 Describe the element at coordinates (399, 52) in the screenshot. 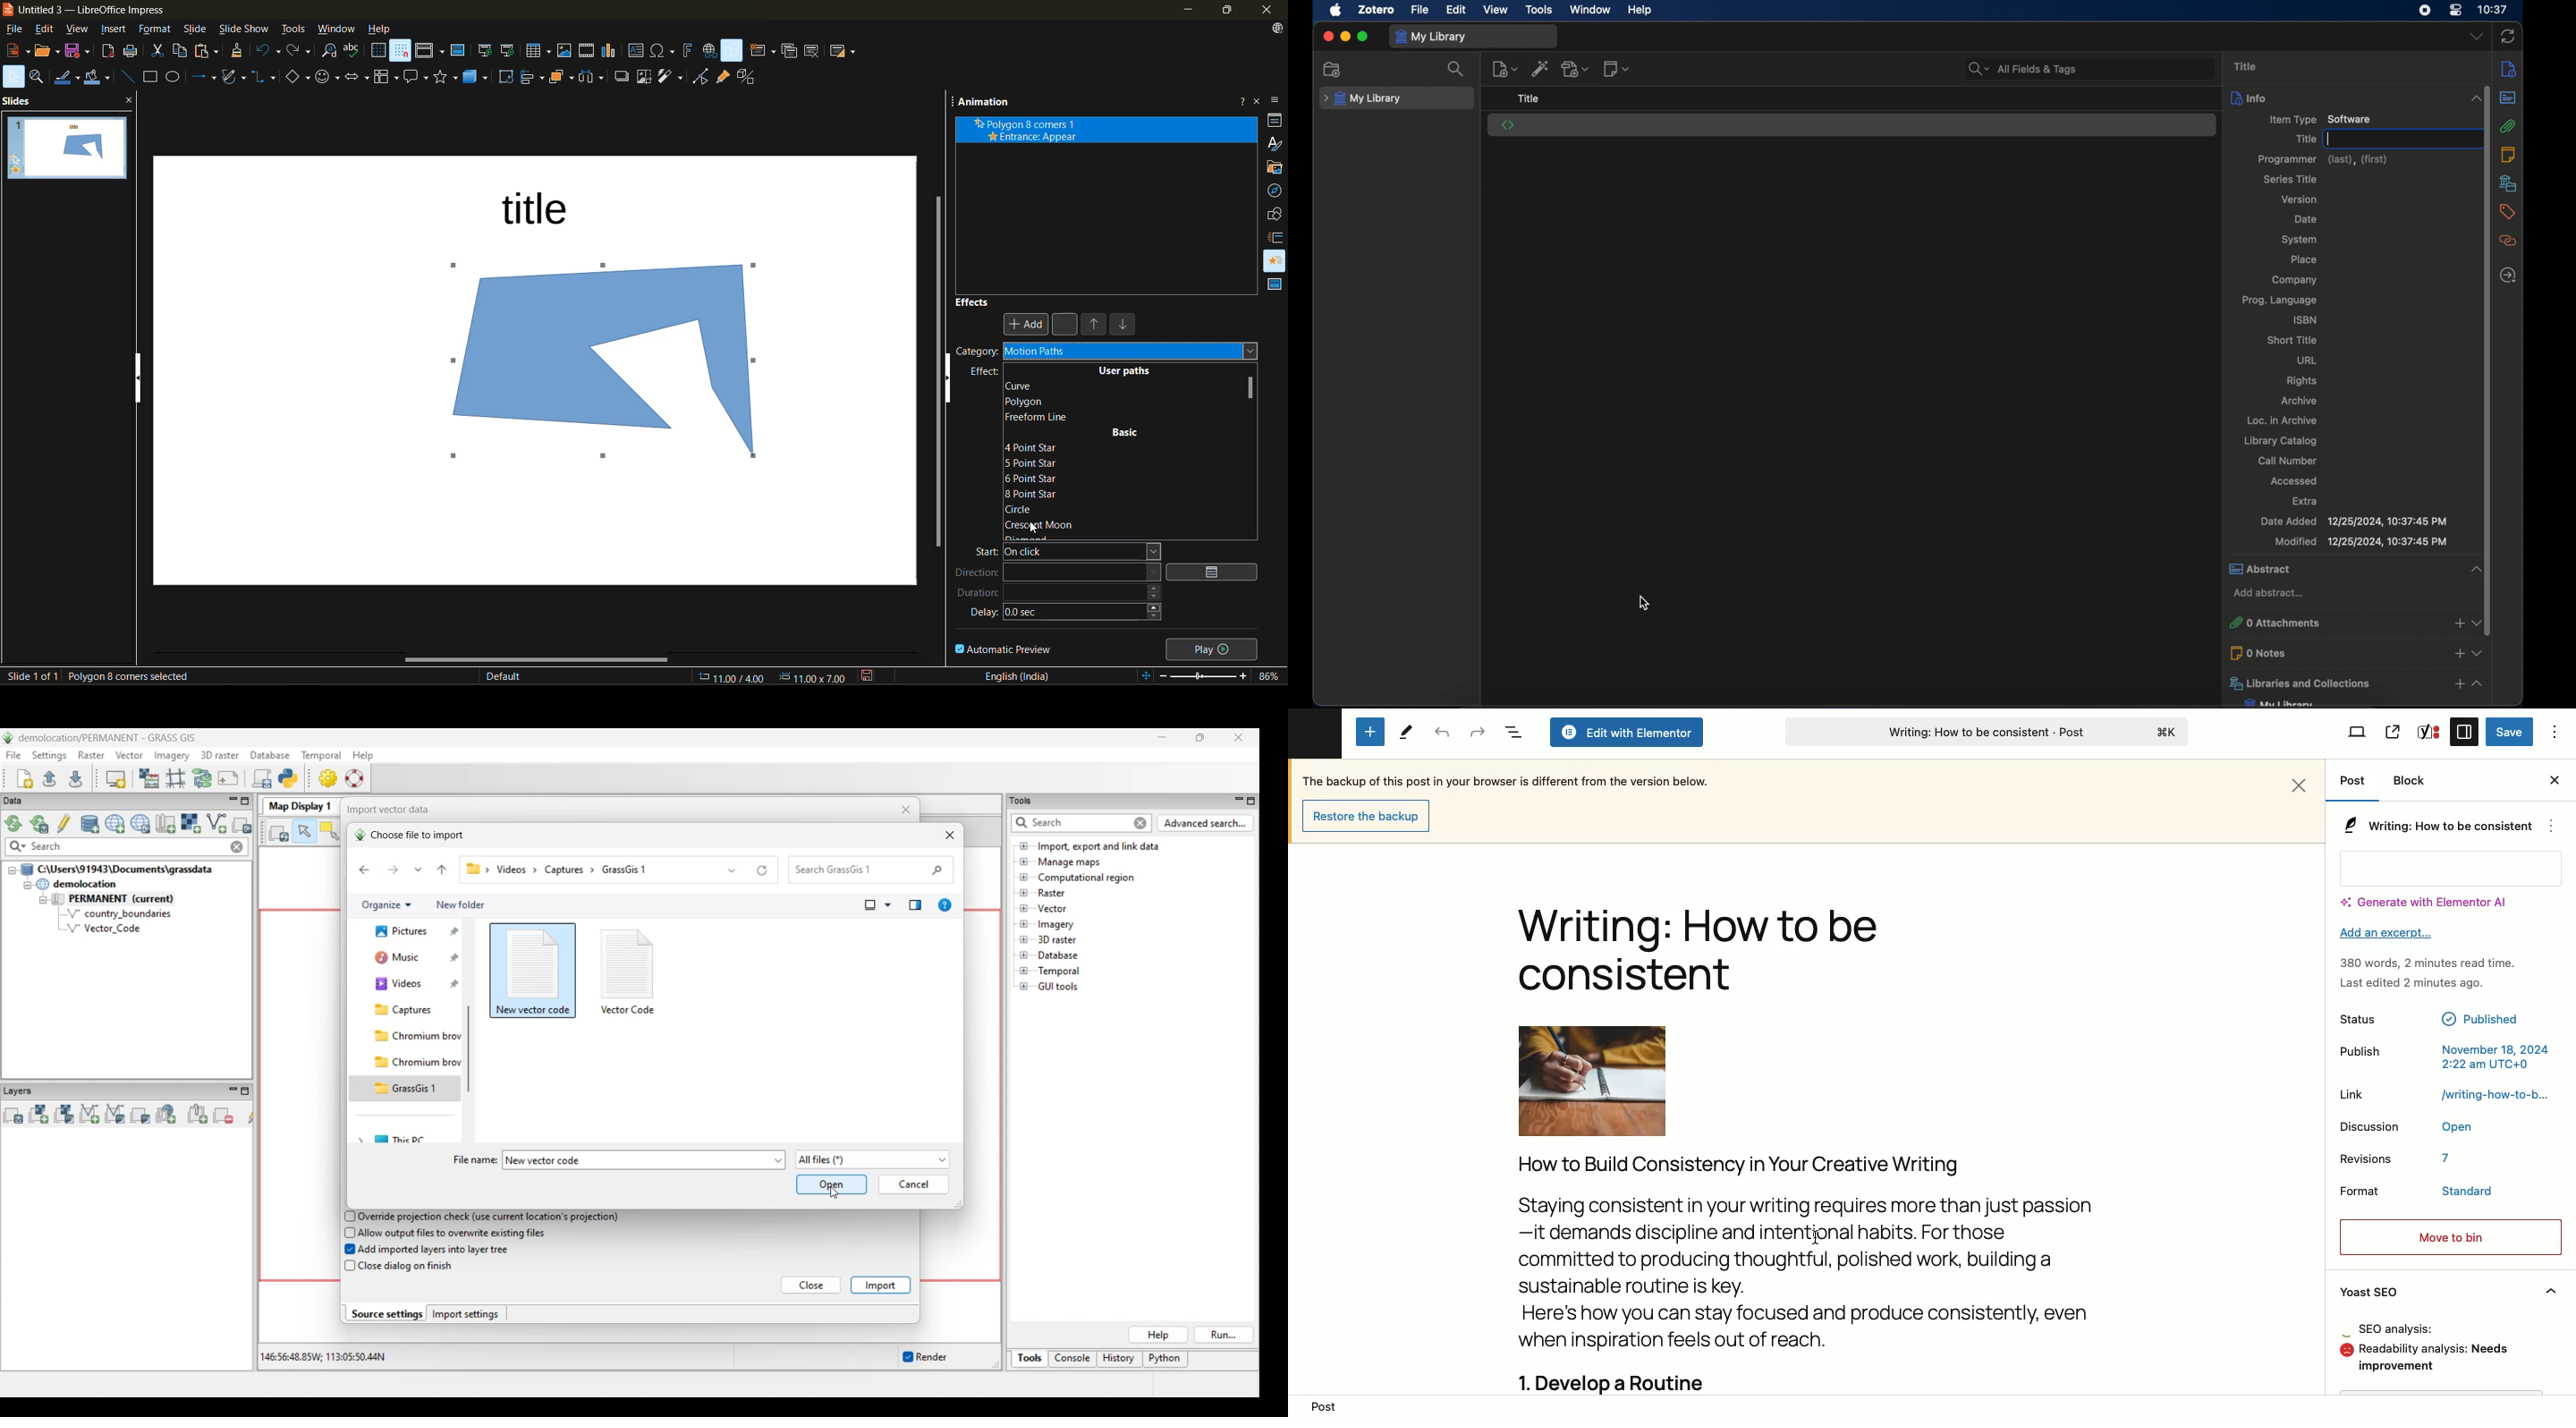

I see `snap to grid` at that location.